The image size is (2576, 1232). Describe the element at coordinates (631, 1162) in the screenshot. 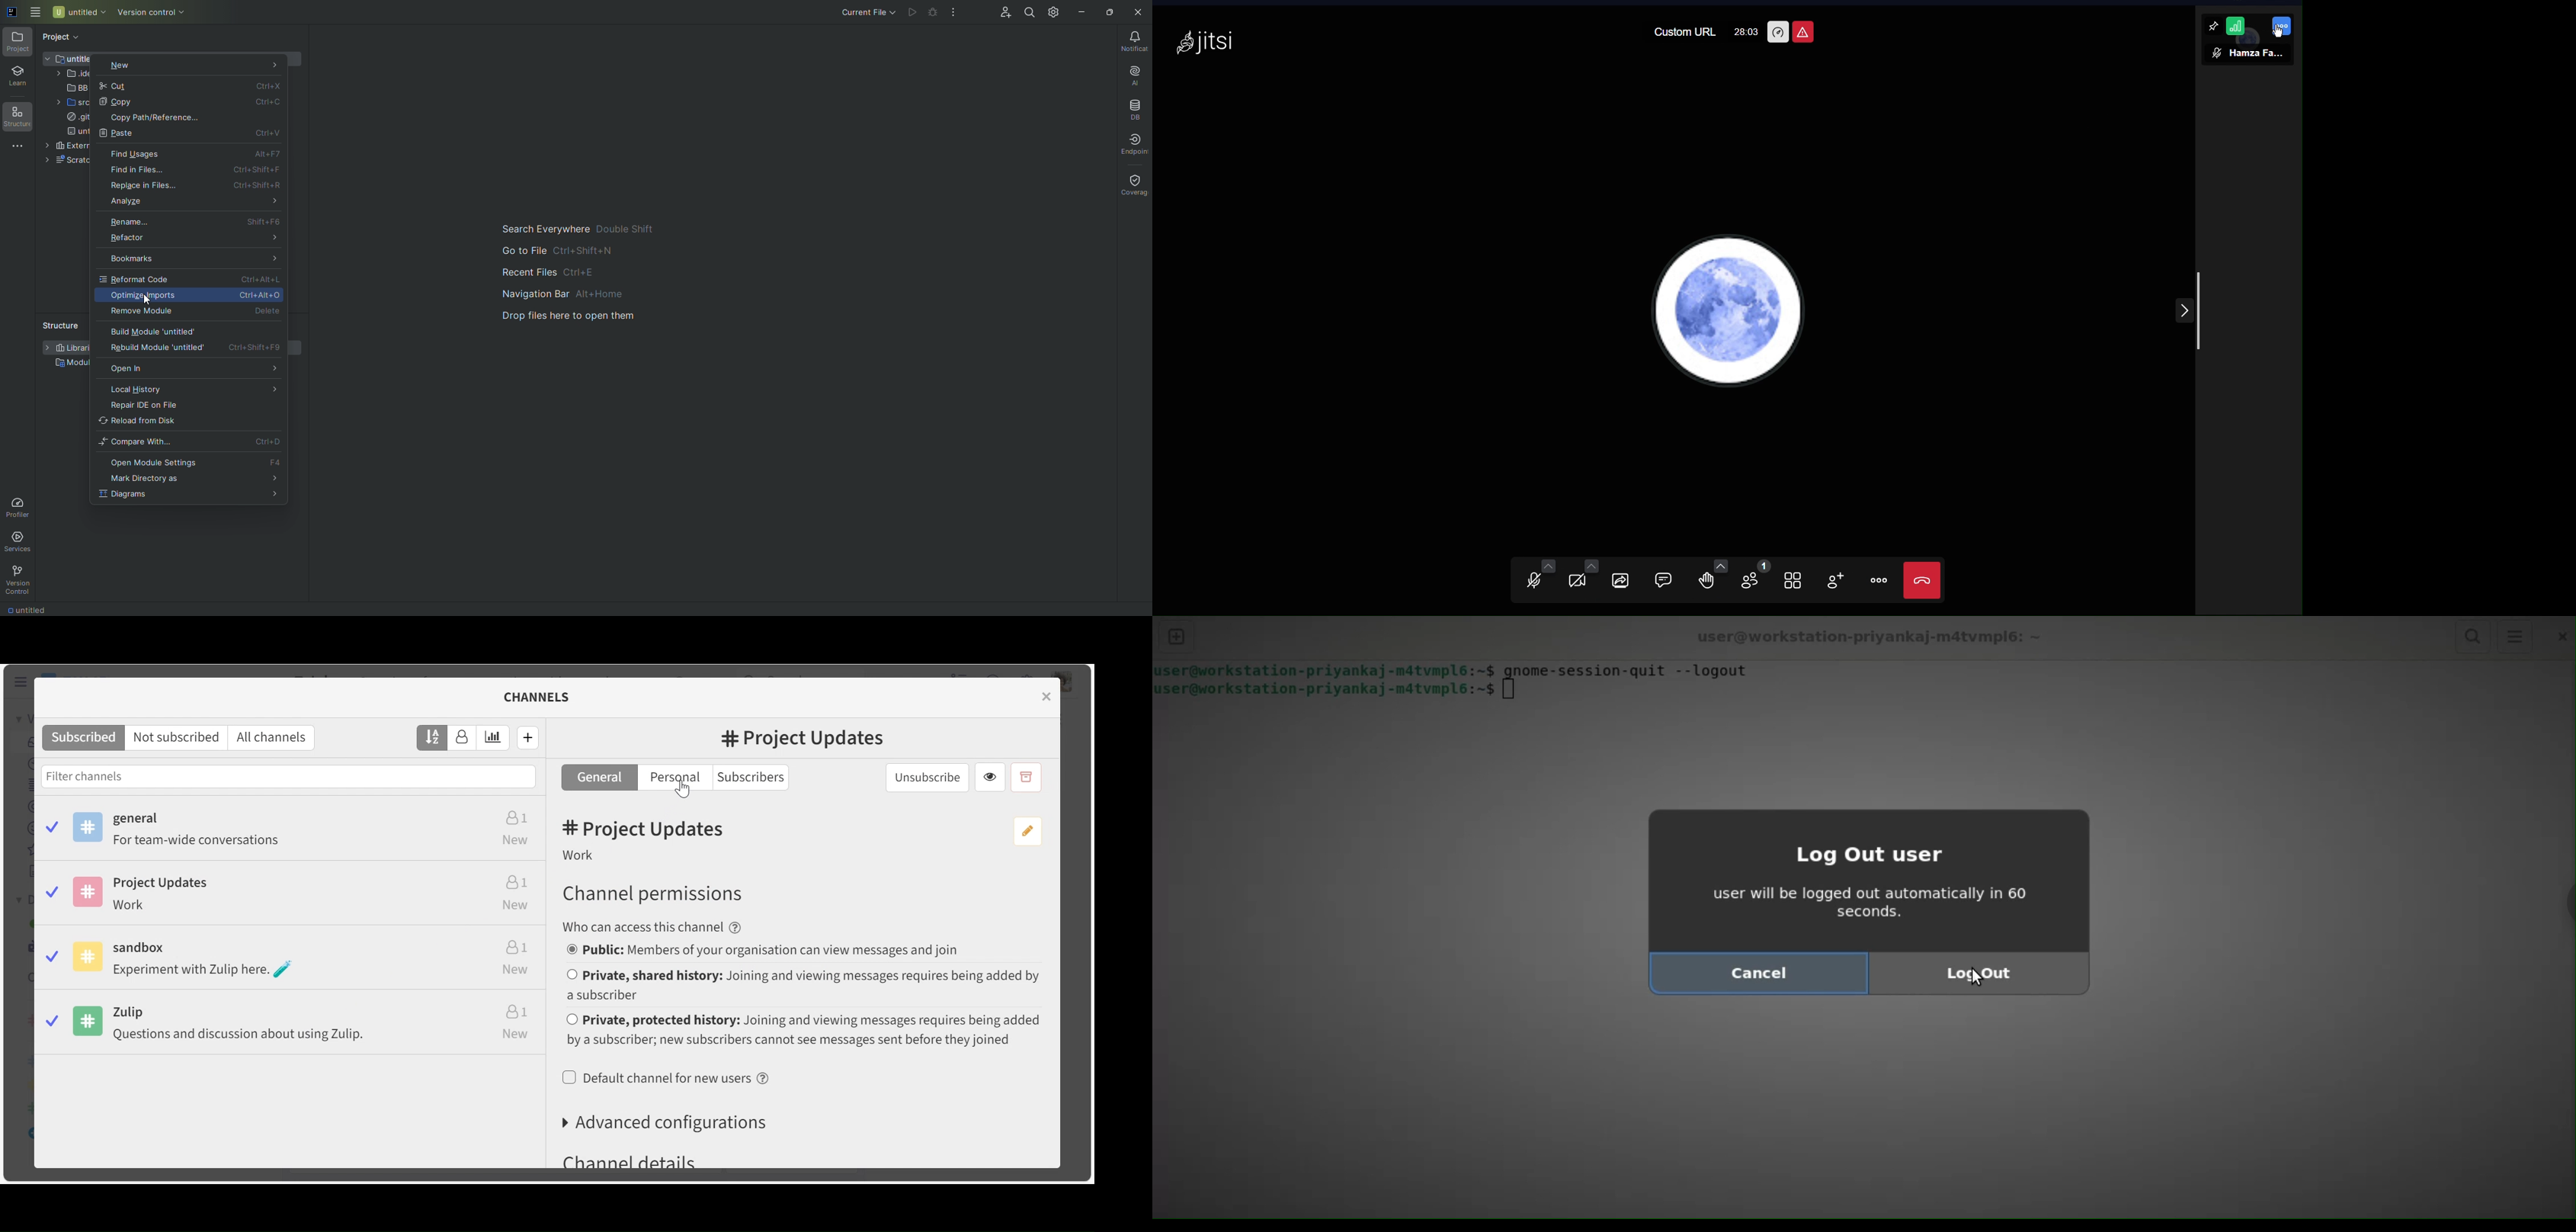

I see `channel details` at that location.